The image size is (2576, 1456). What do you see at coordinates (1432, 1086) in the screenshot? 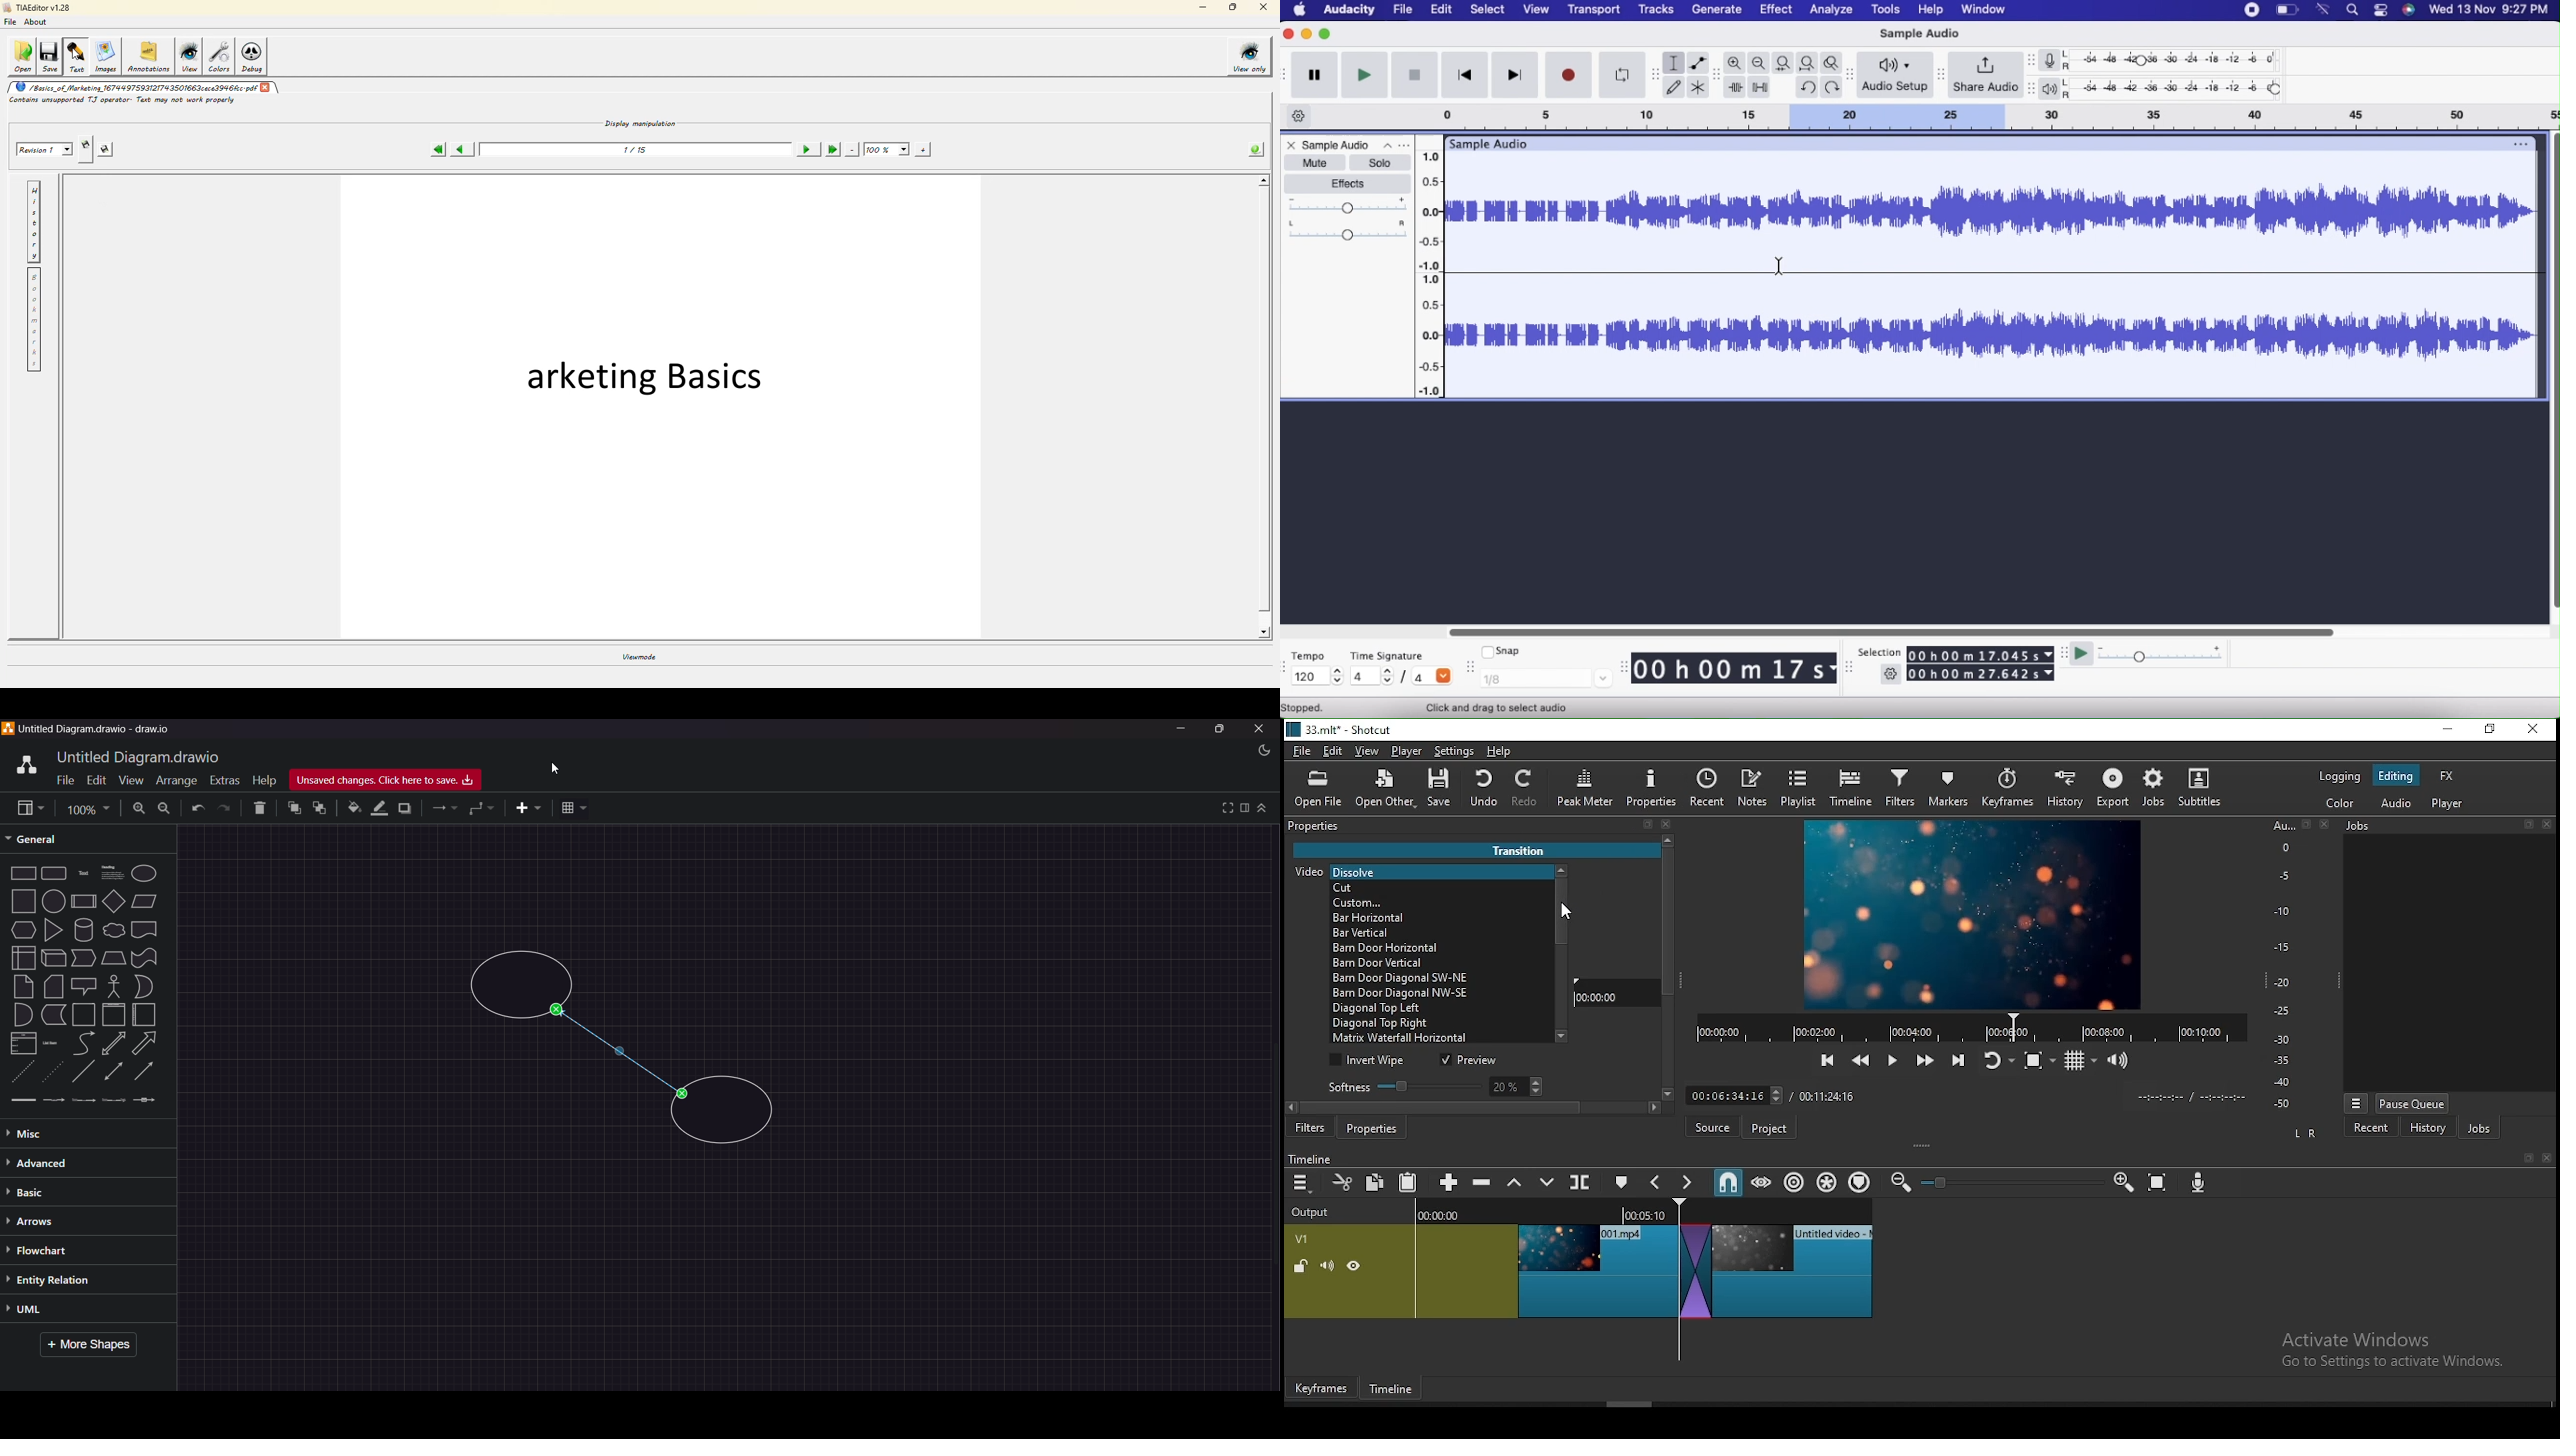
I see `softness` at bounding box center [1432, 1086].